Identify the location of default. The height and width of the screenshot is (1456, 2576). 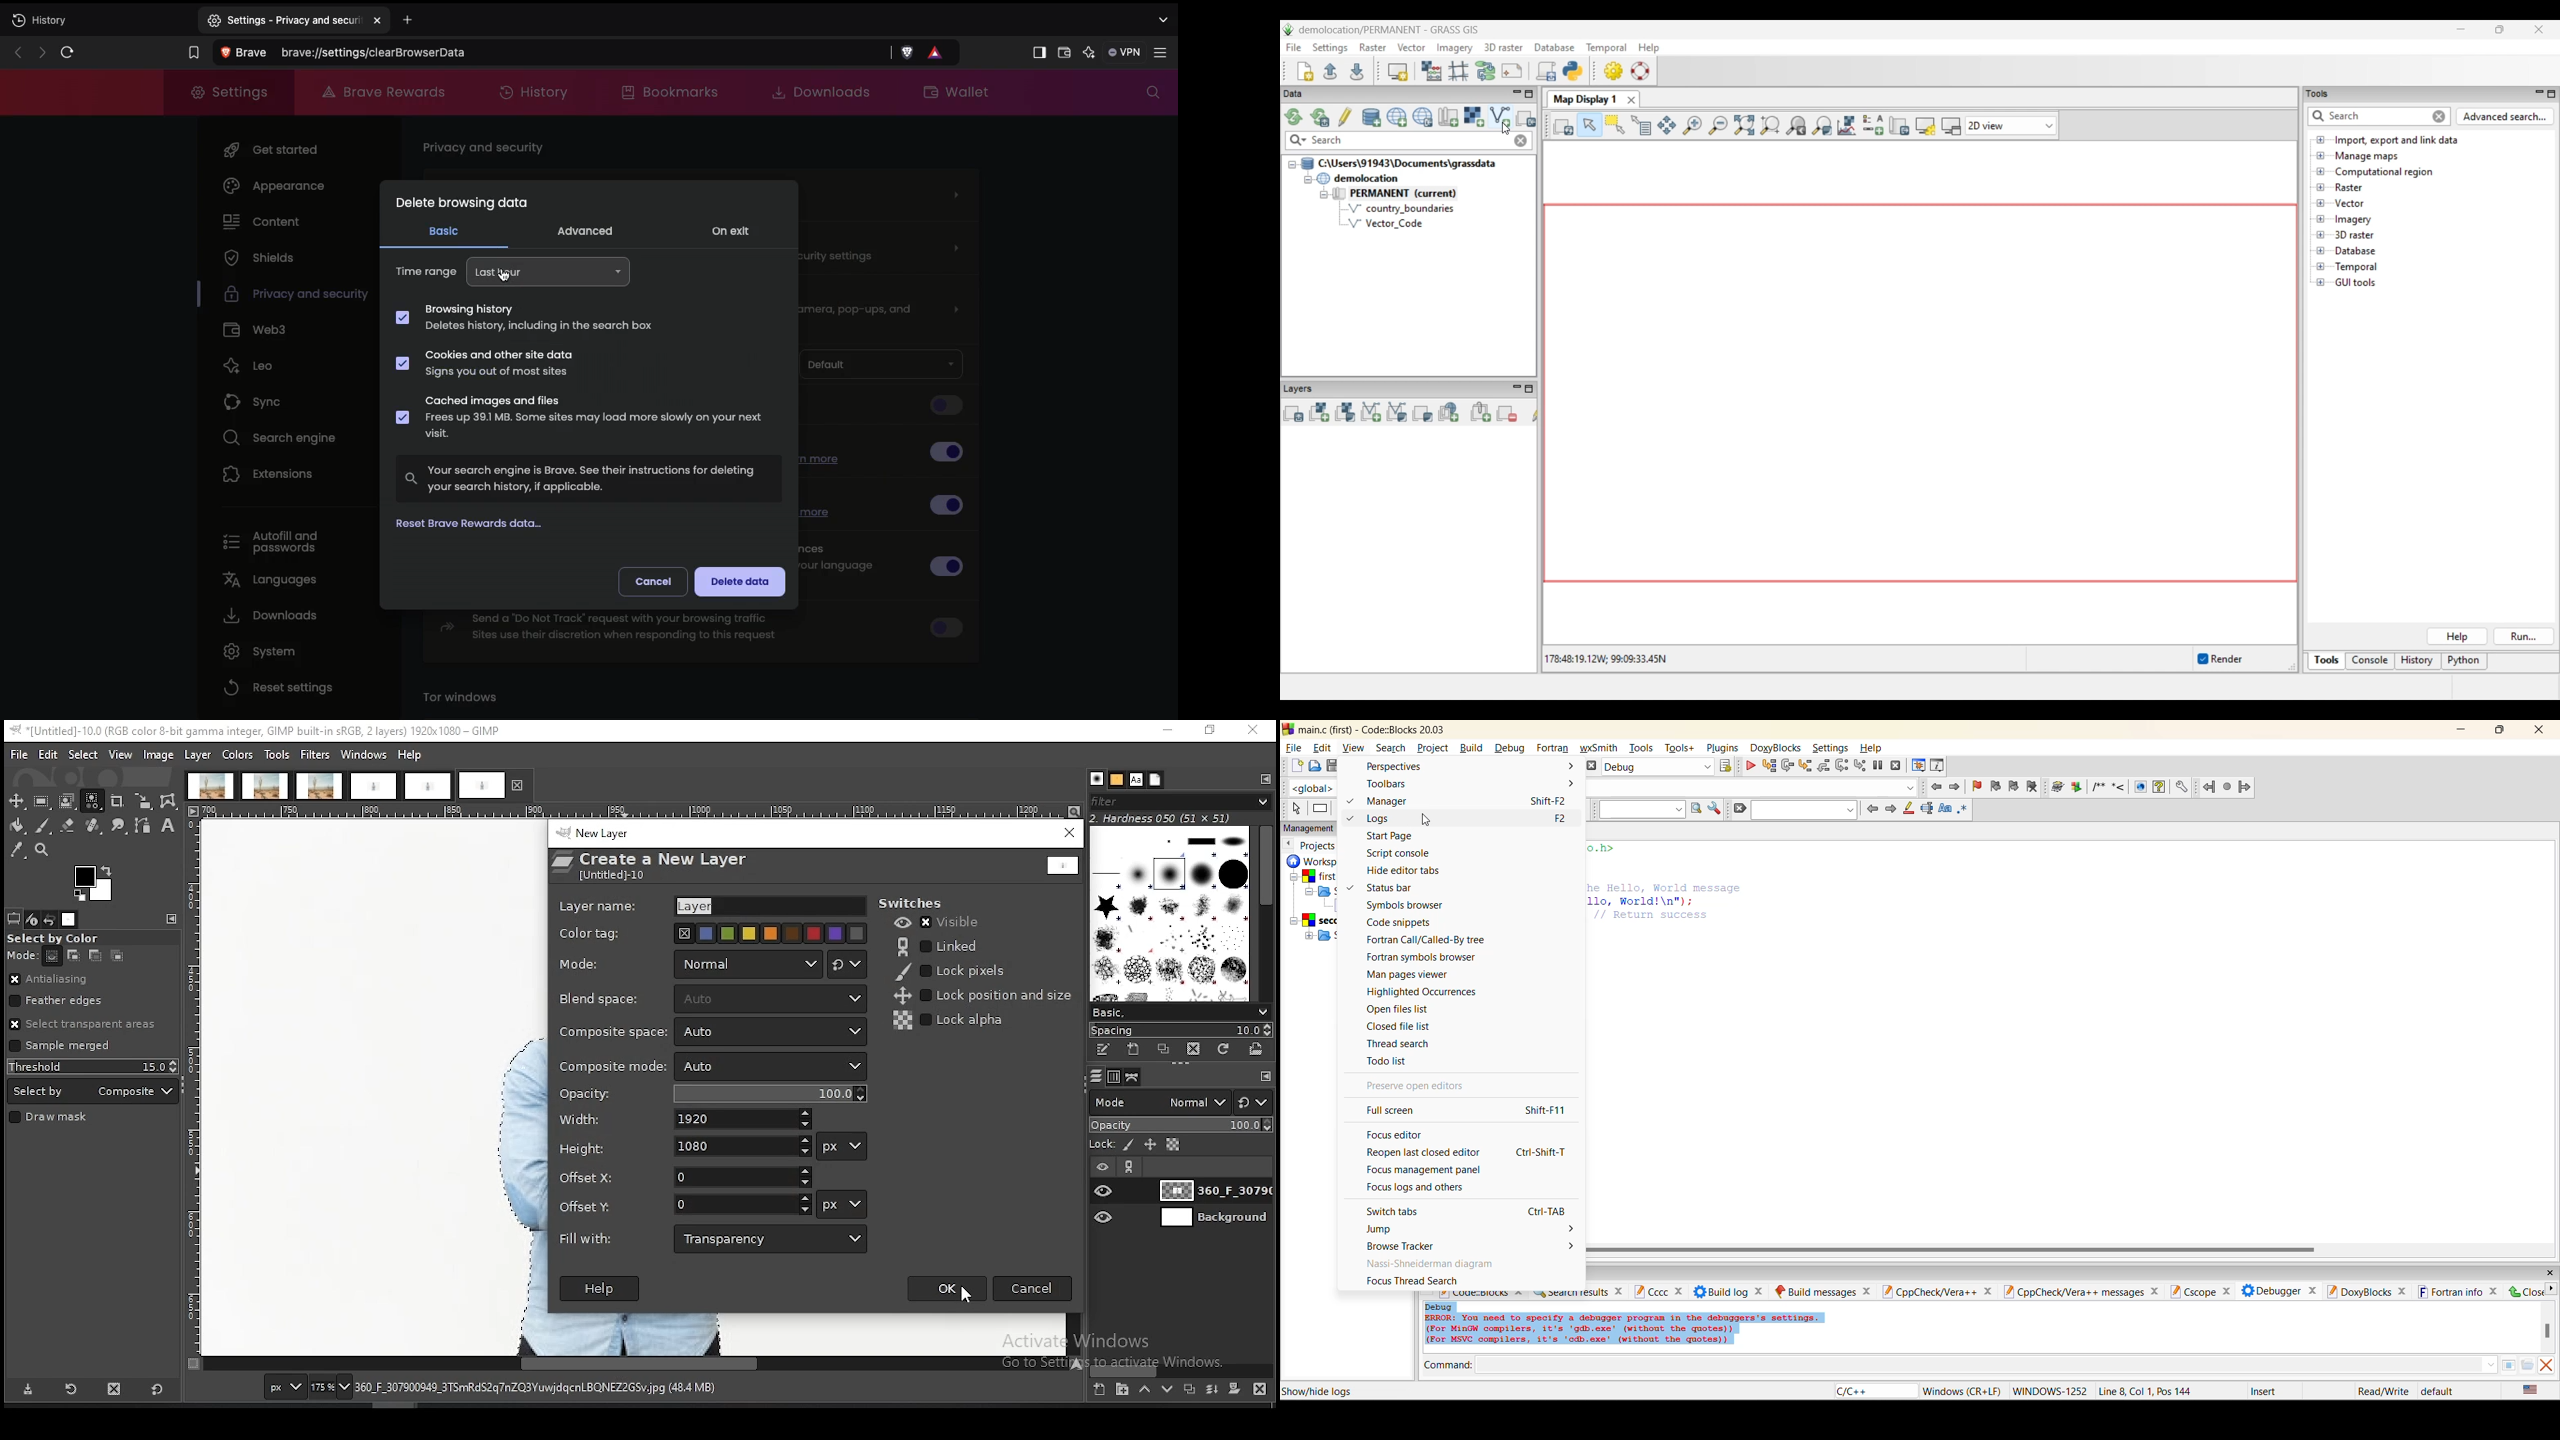
(2447, 1391).